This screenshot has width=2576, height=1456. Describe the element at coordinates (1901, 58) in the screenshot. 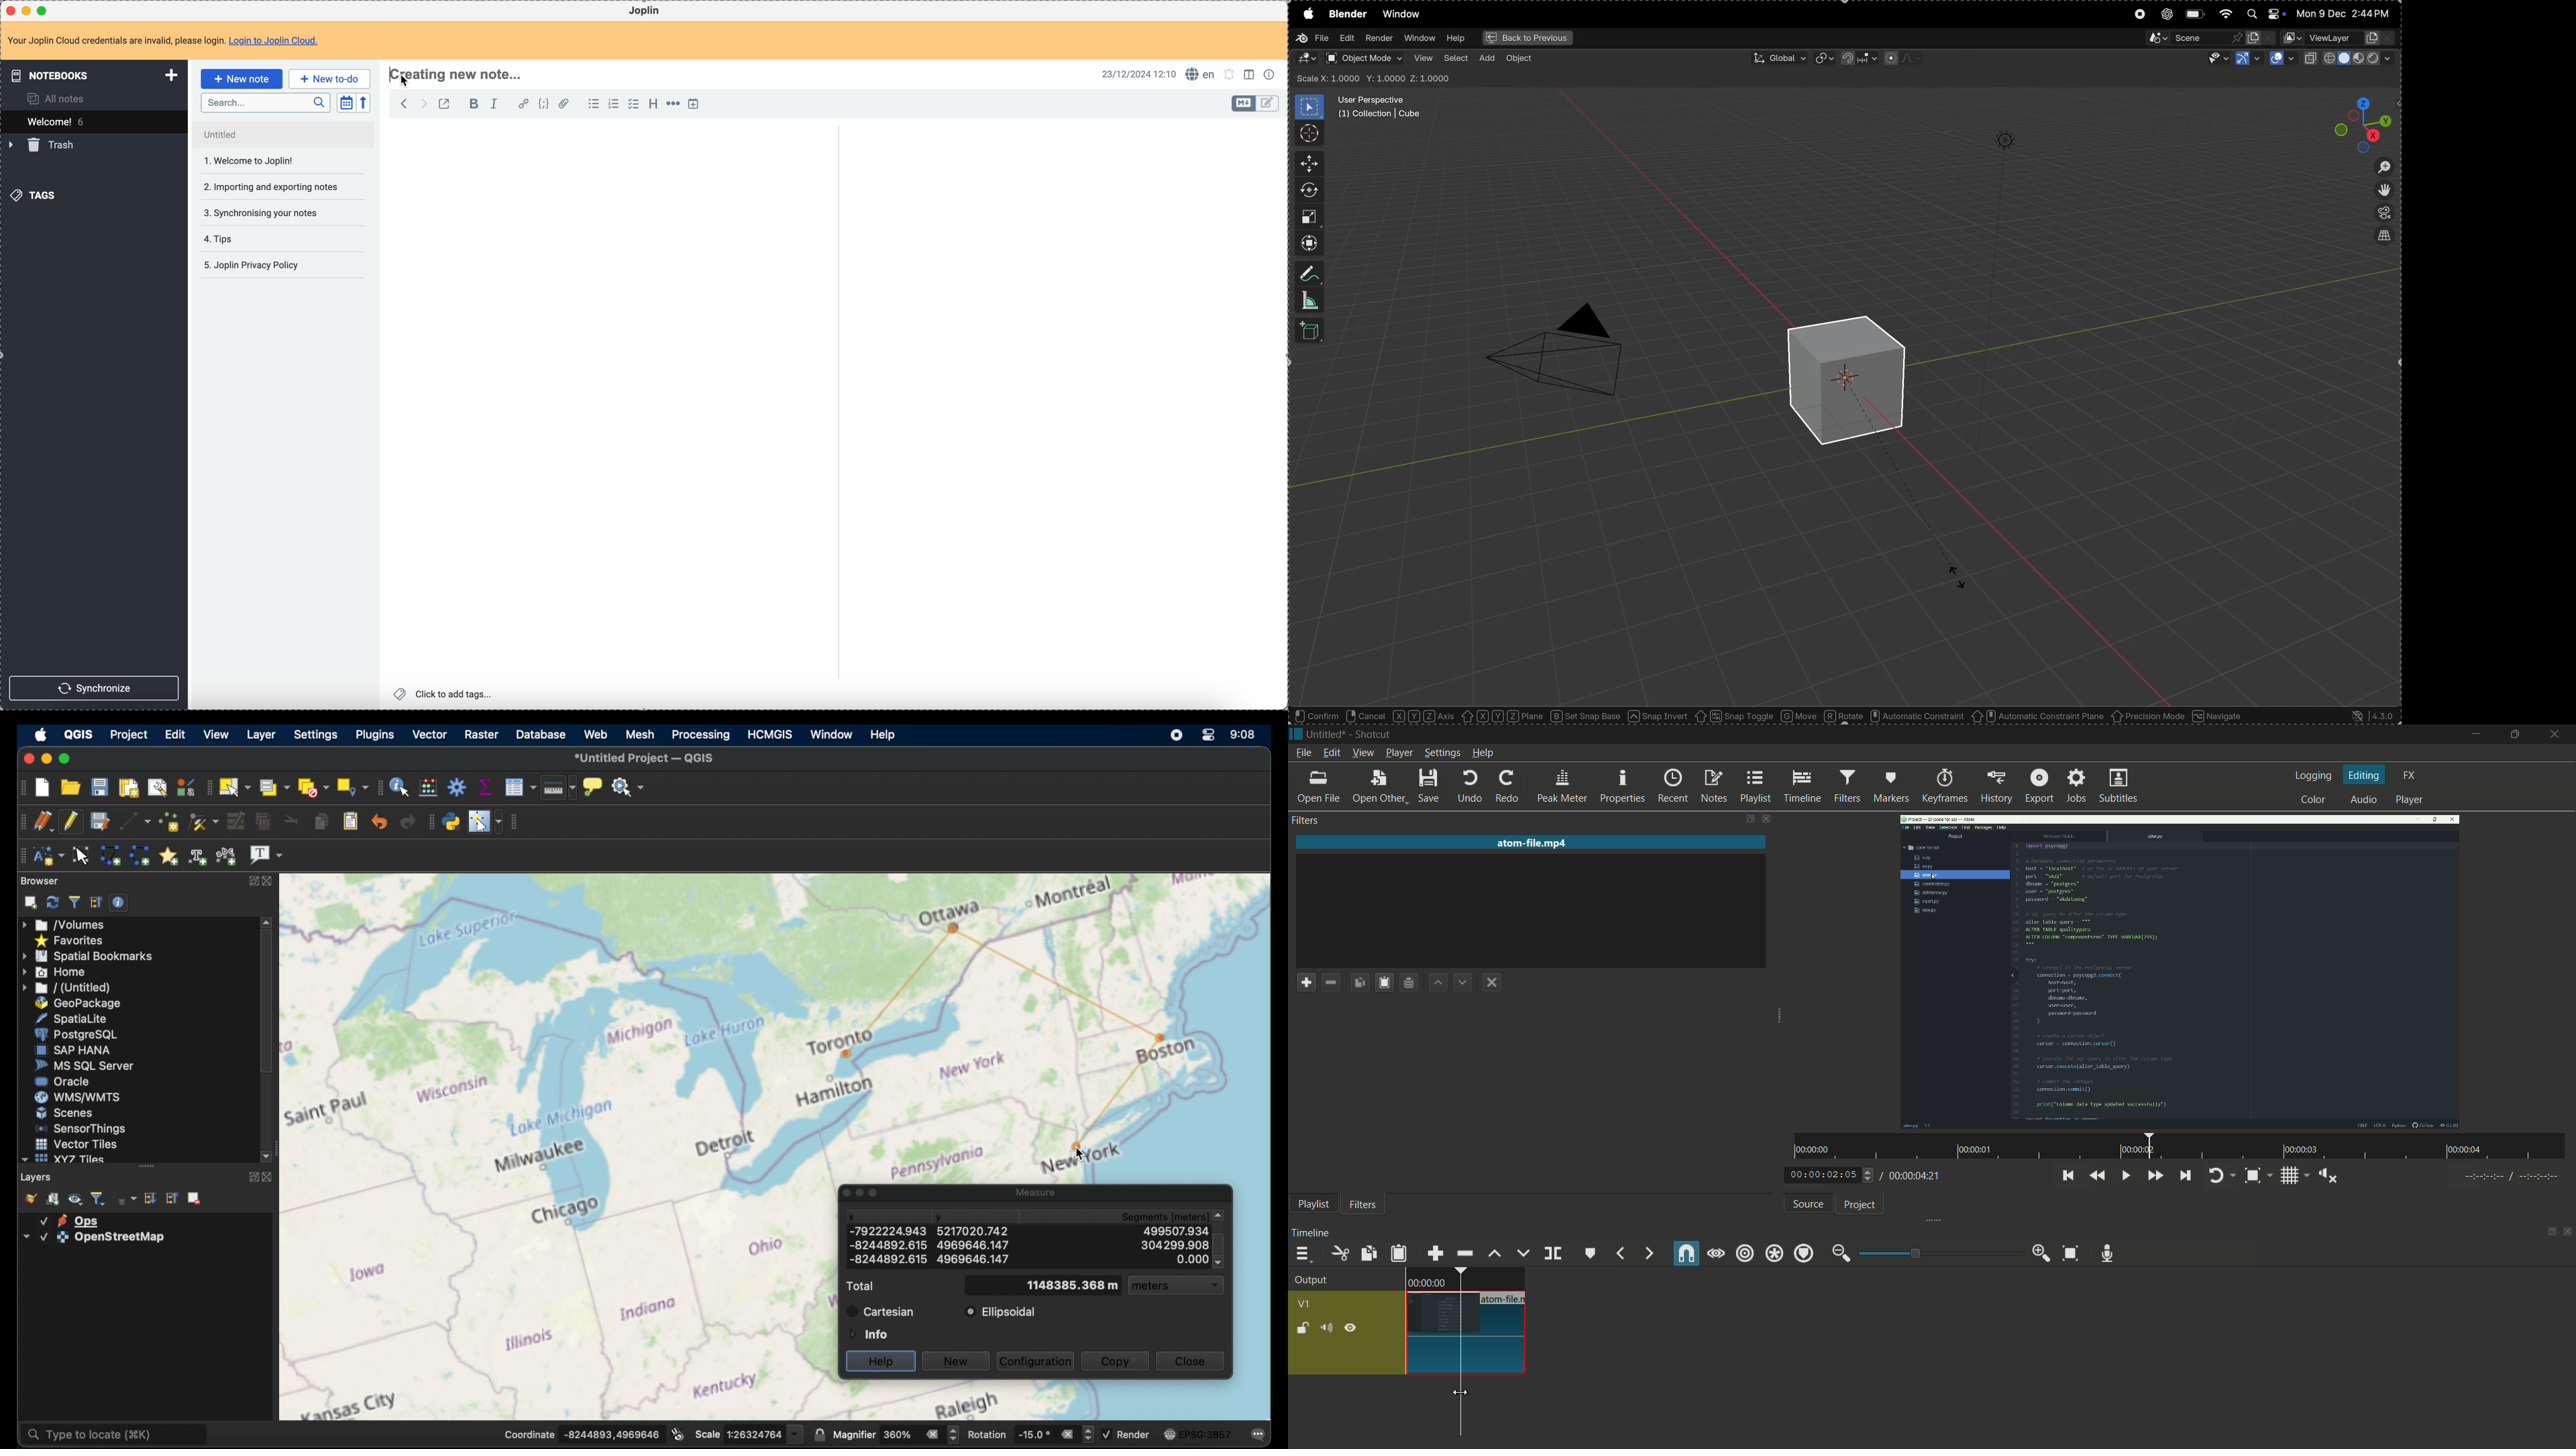

I see `proportional fall off` at that location.